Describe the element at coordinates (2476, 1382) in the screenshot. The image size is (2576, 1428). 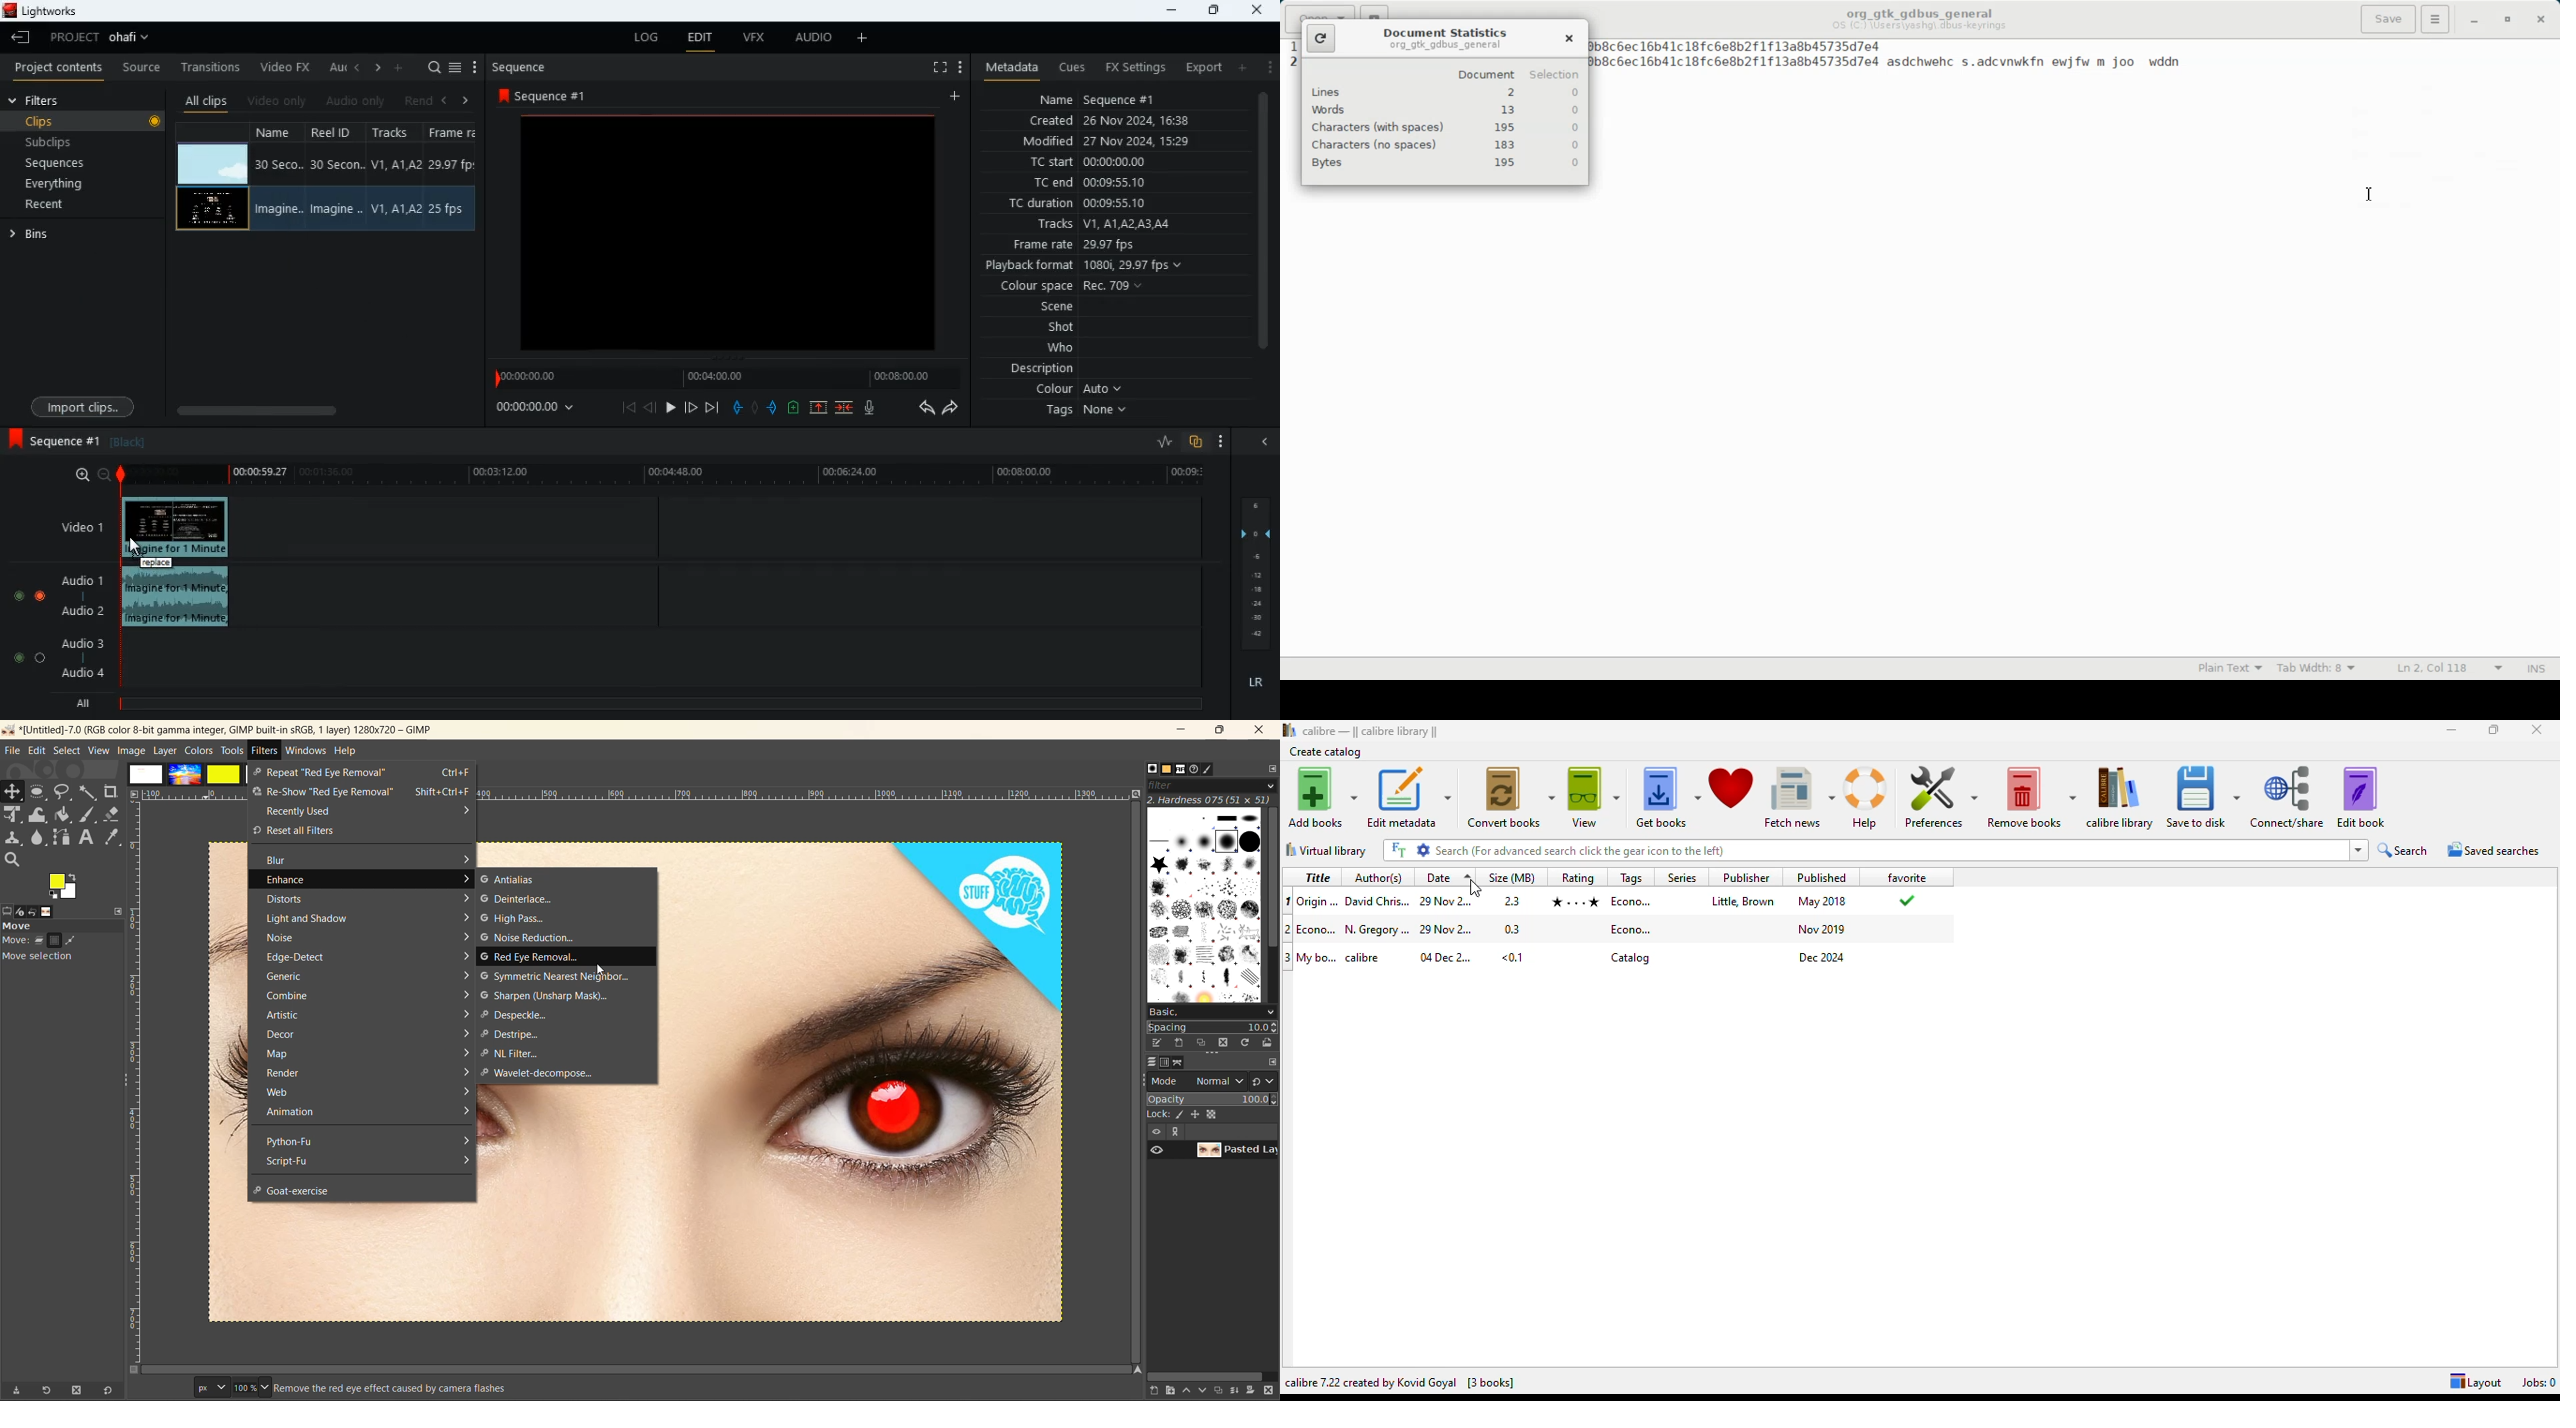
I see `layout` at that location.